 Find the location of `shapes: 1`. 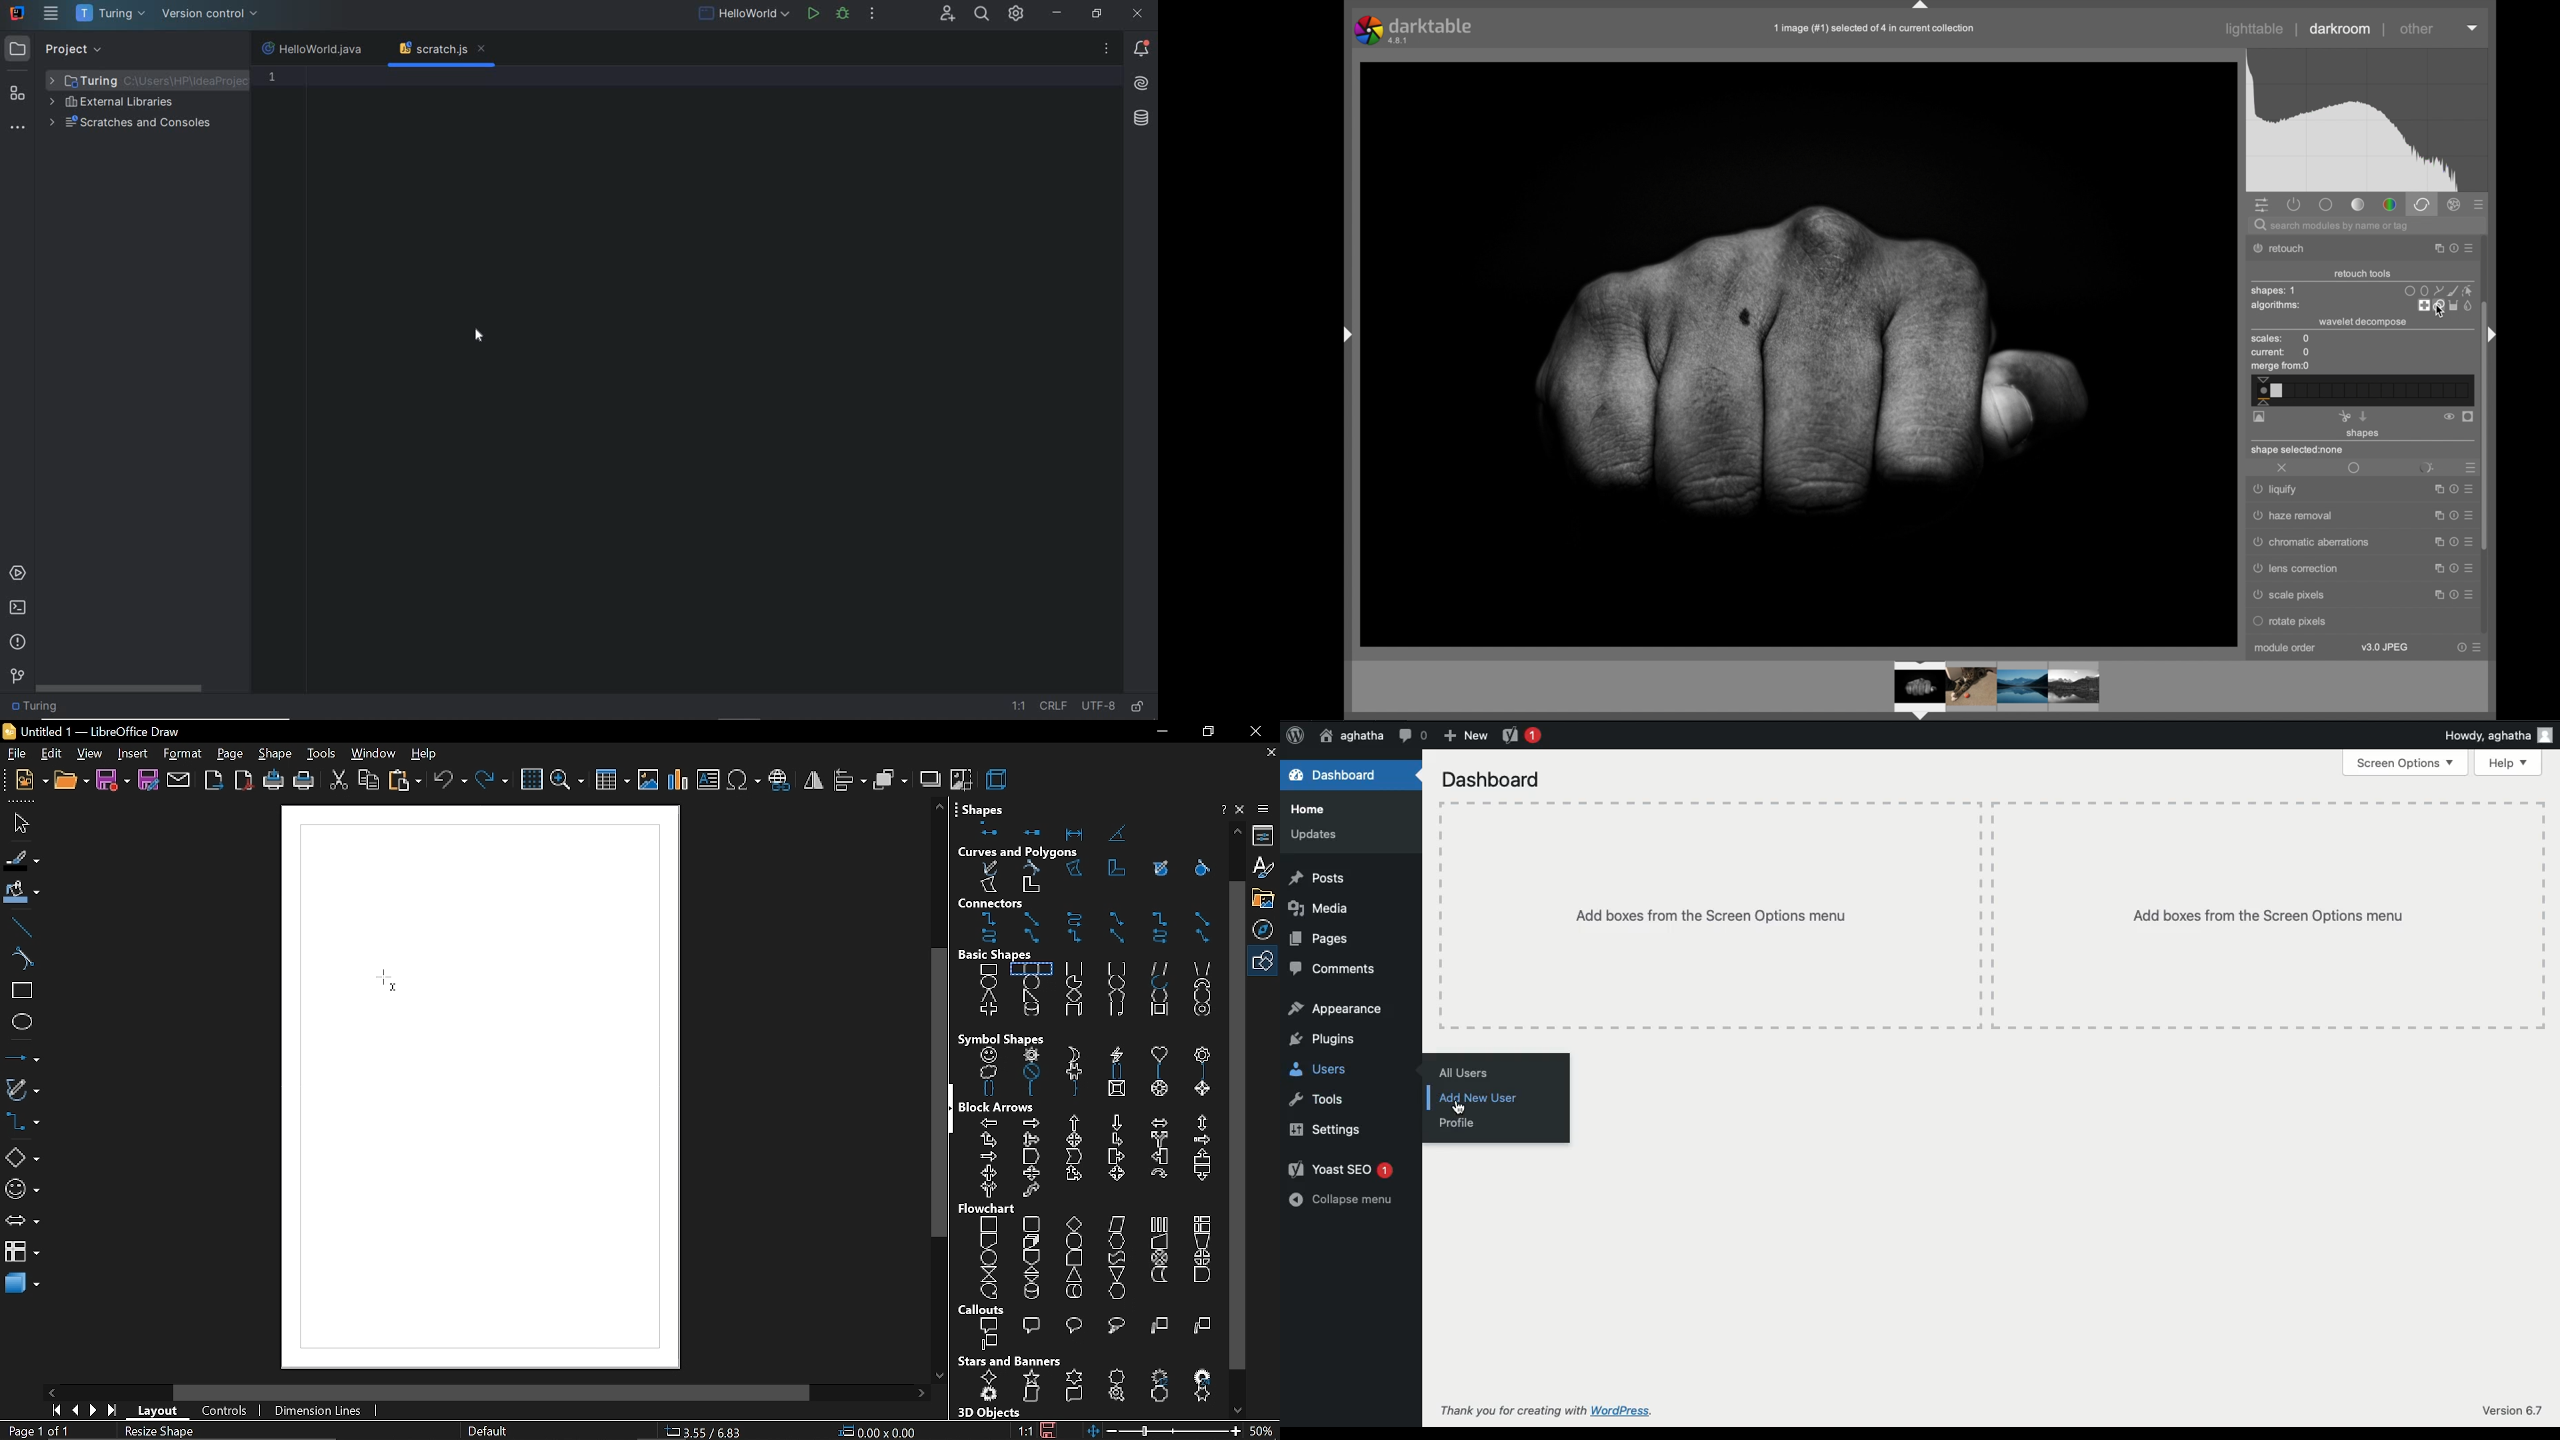

shapes: 1 is located at coordinates (2273, 291).